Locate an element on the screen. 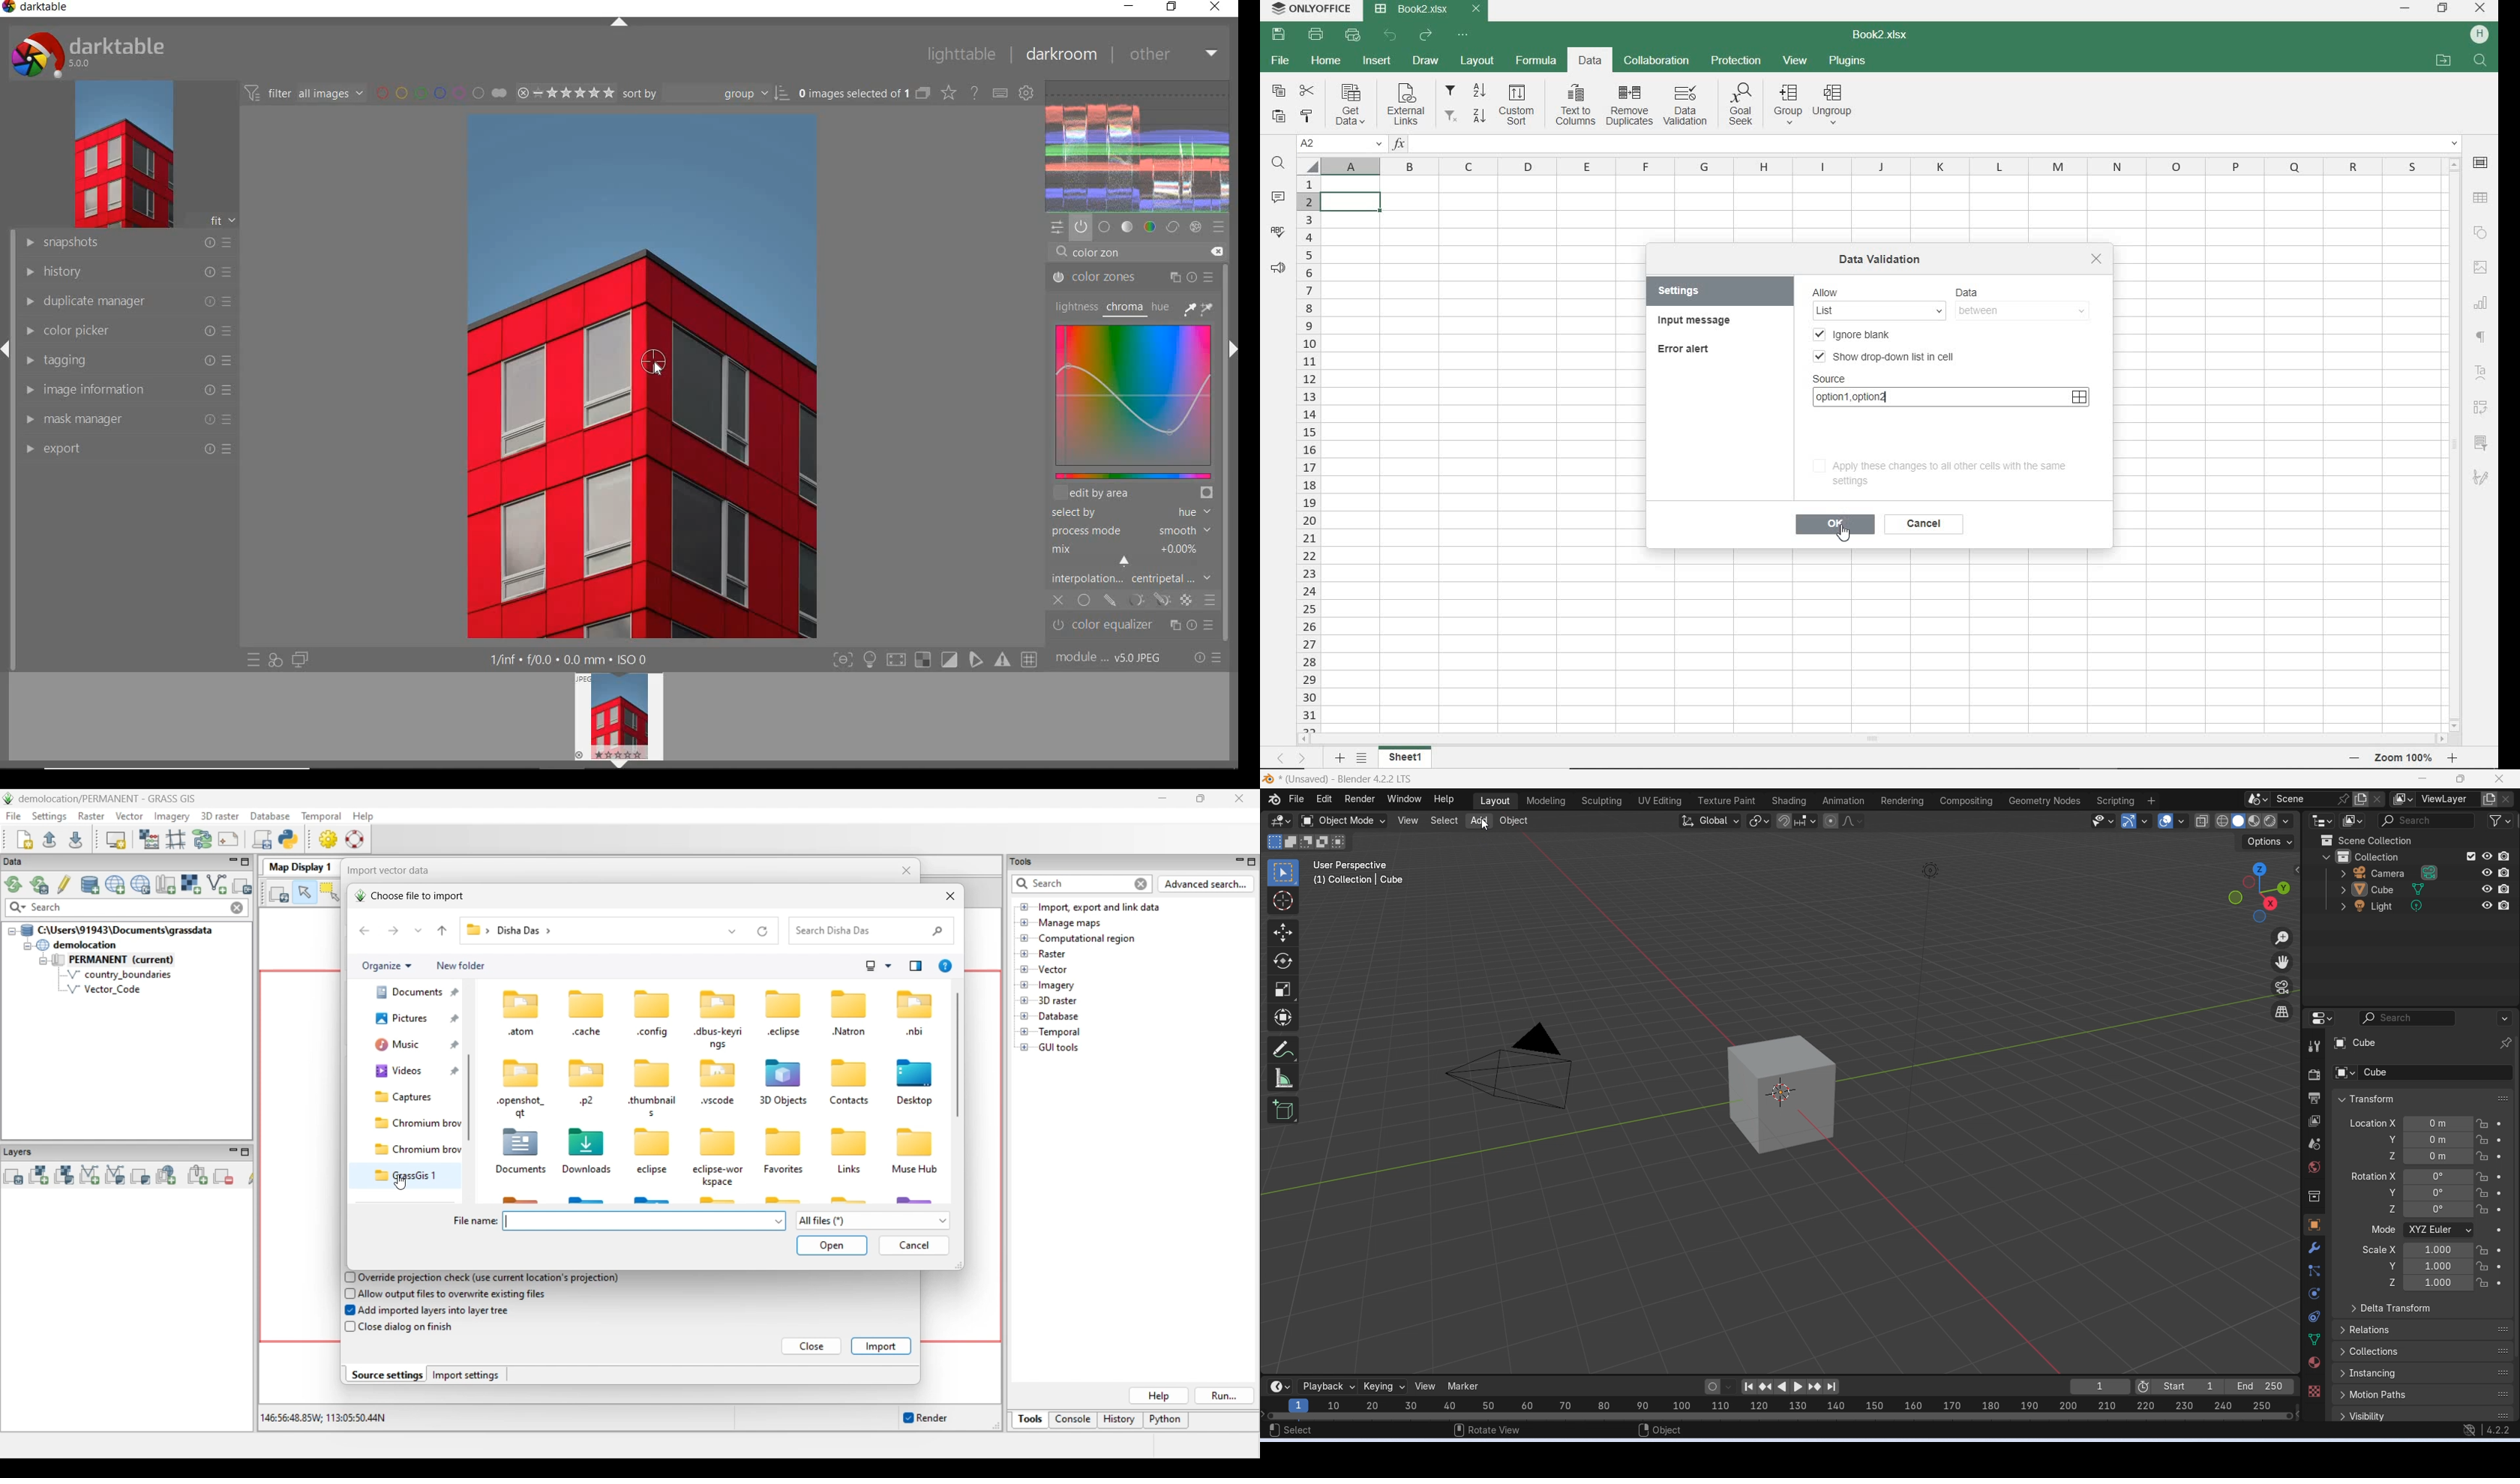 The image size is (2520, 1484). NONPRINTIG CHARACTERS is located at coordinates (2482, 339).